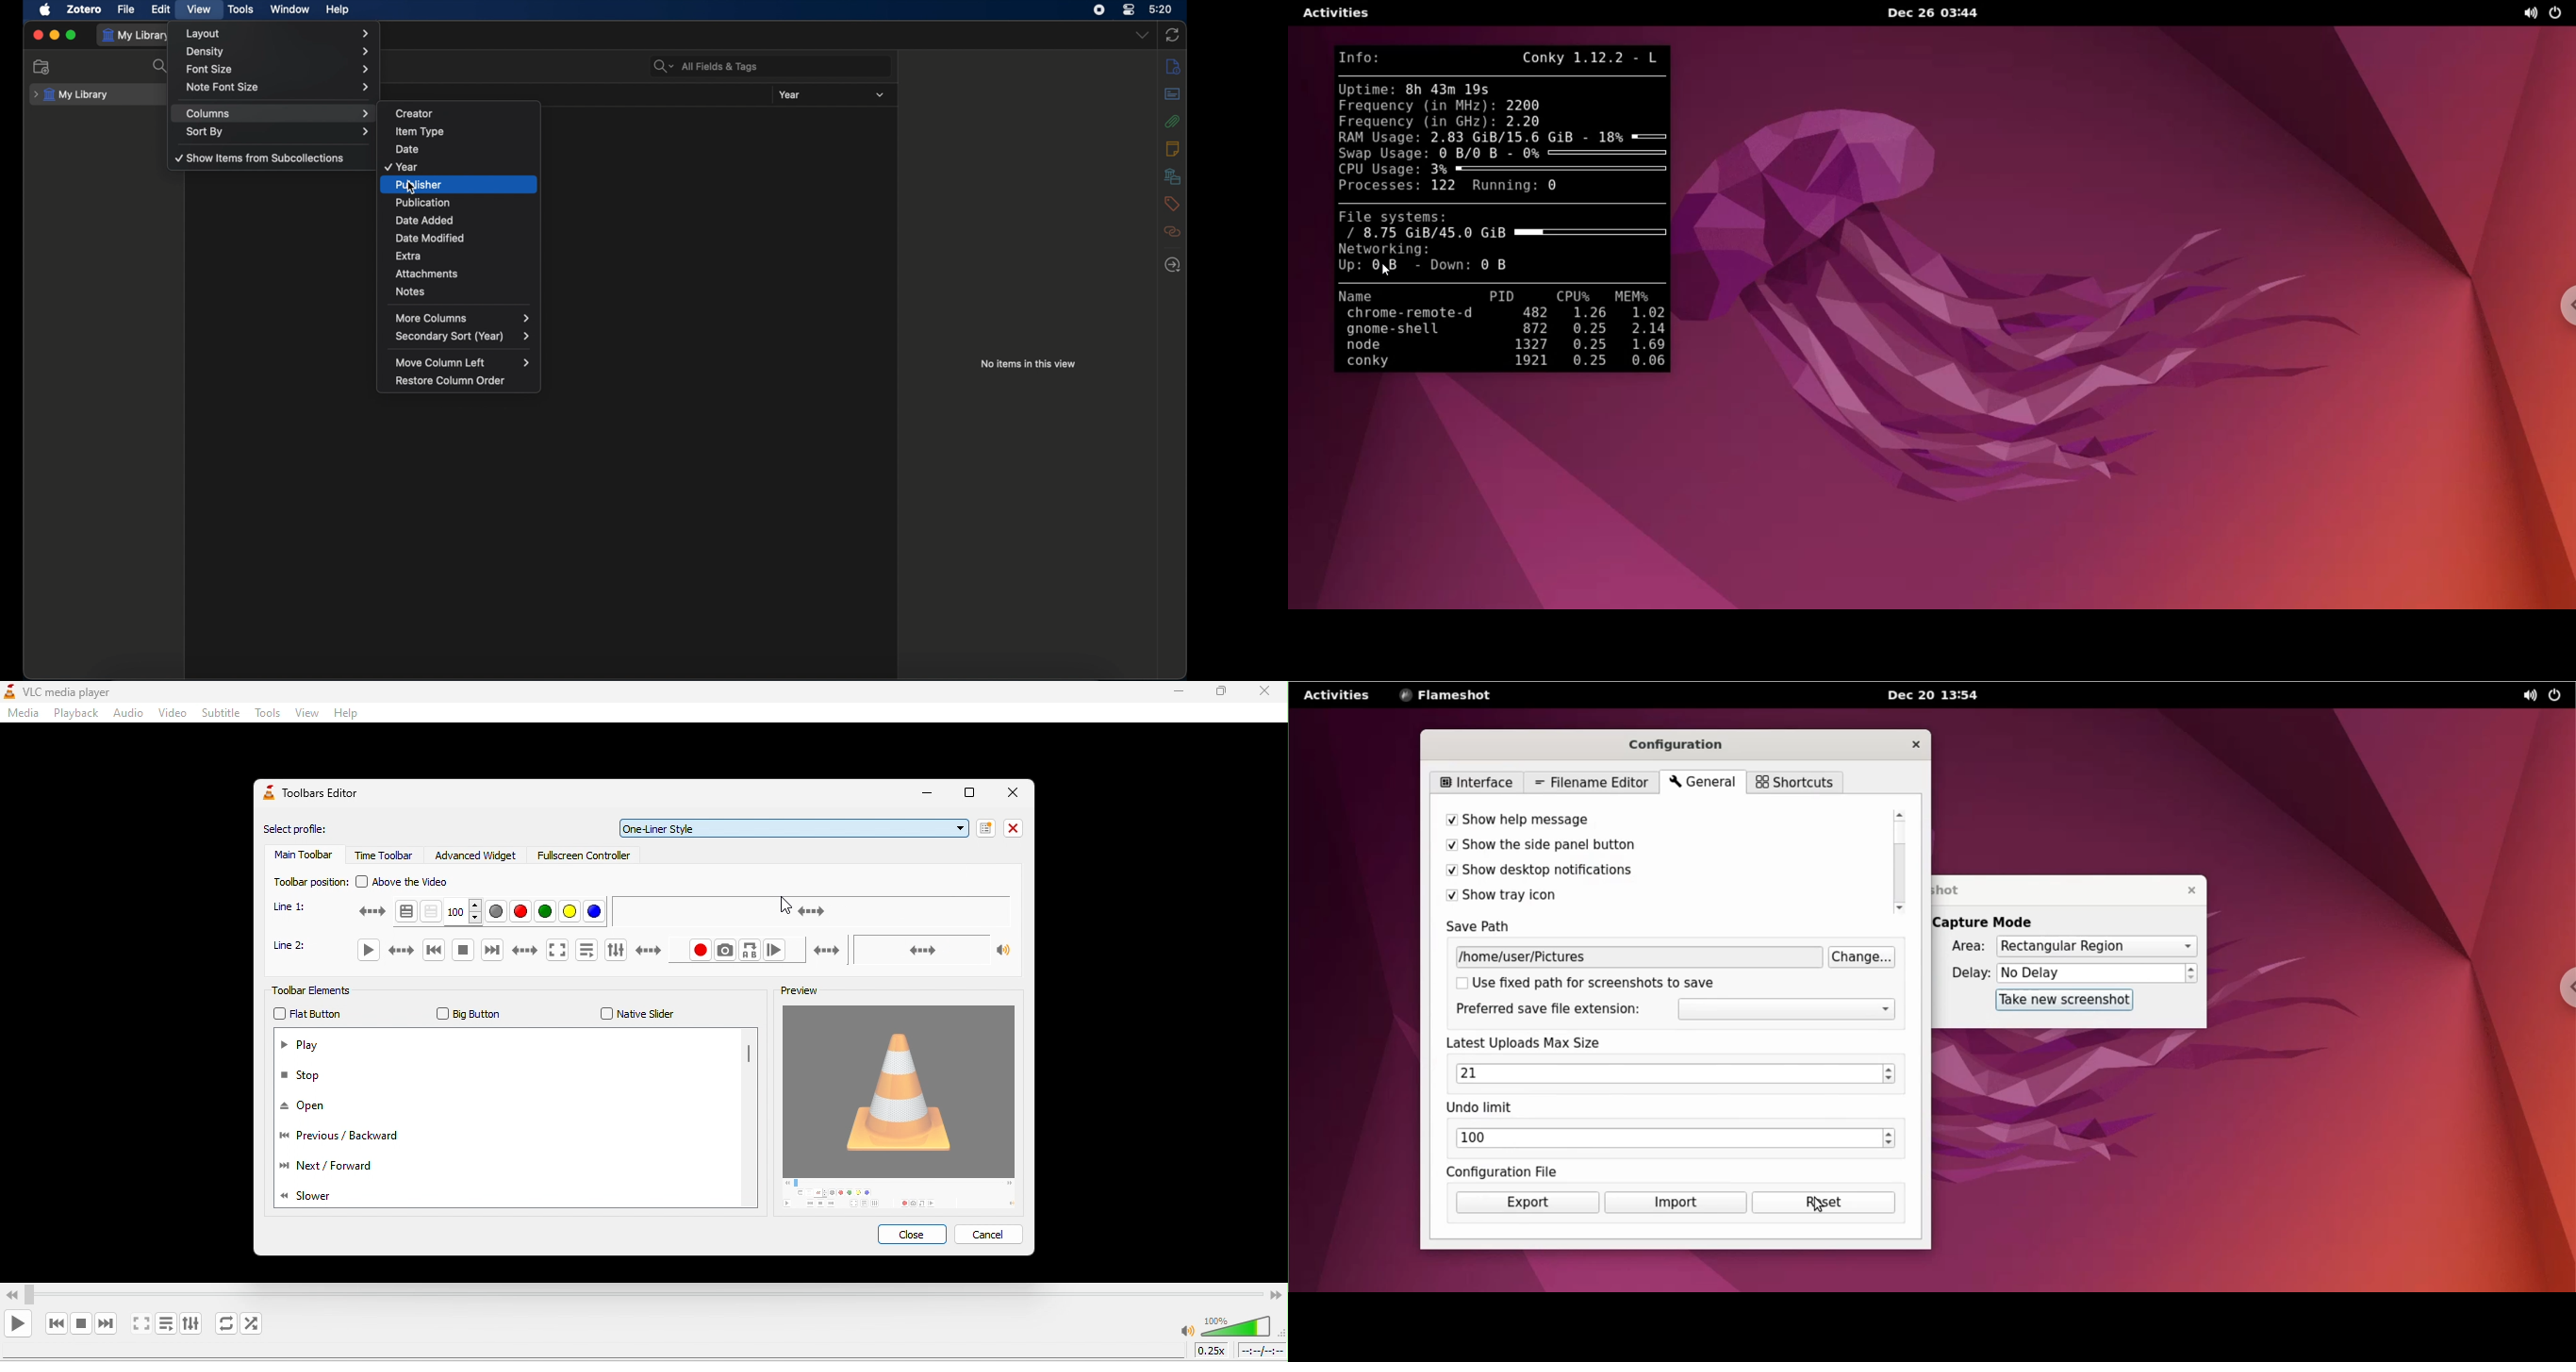 The image size is (2576, 1372). I want to click on toggle video in  full screen, so click(139, 1325).